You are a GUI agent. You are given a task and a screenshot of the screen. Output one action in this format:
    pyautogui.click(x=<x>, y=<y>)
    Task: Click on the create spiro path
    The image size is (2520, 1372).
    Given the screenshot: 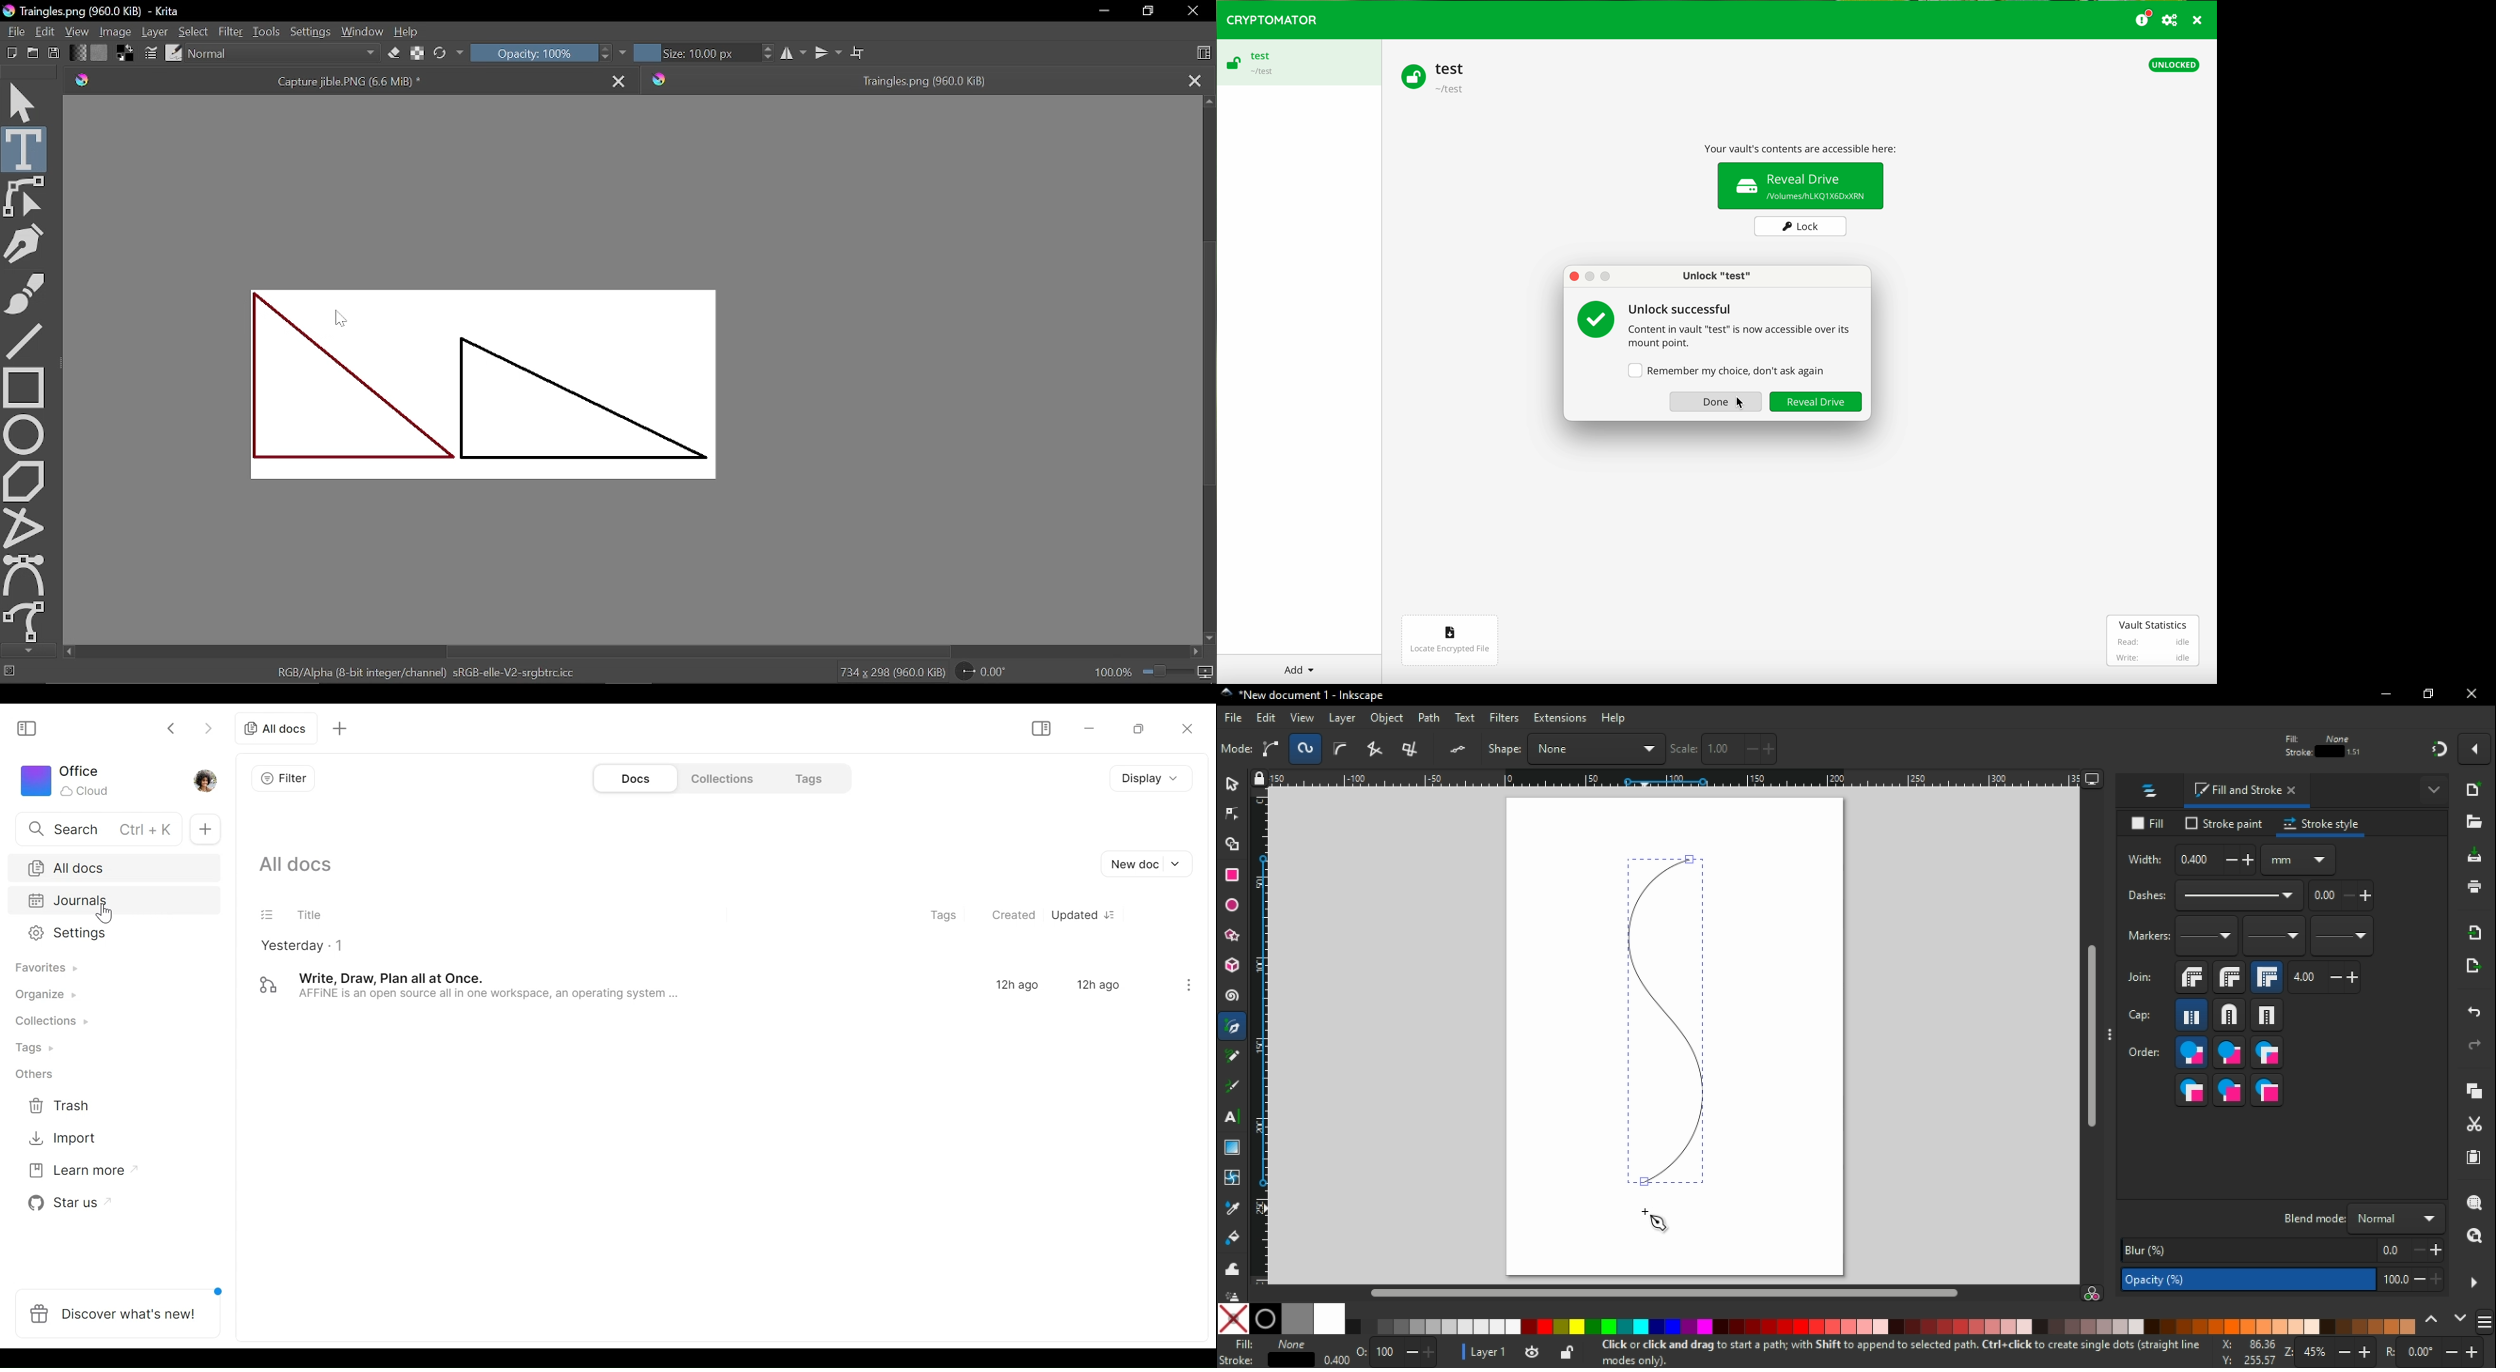 What is the action you would take?
    pyautogui.click(x=1306, y=748)
    